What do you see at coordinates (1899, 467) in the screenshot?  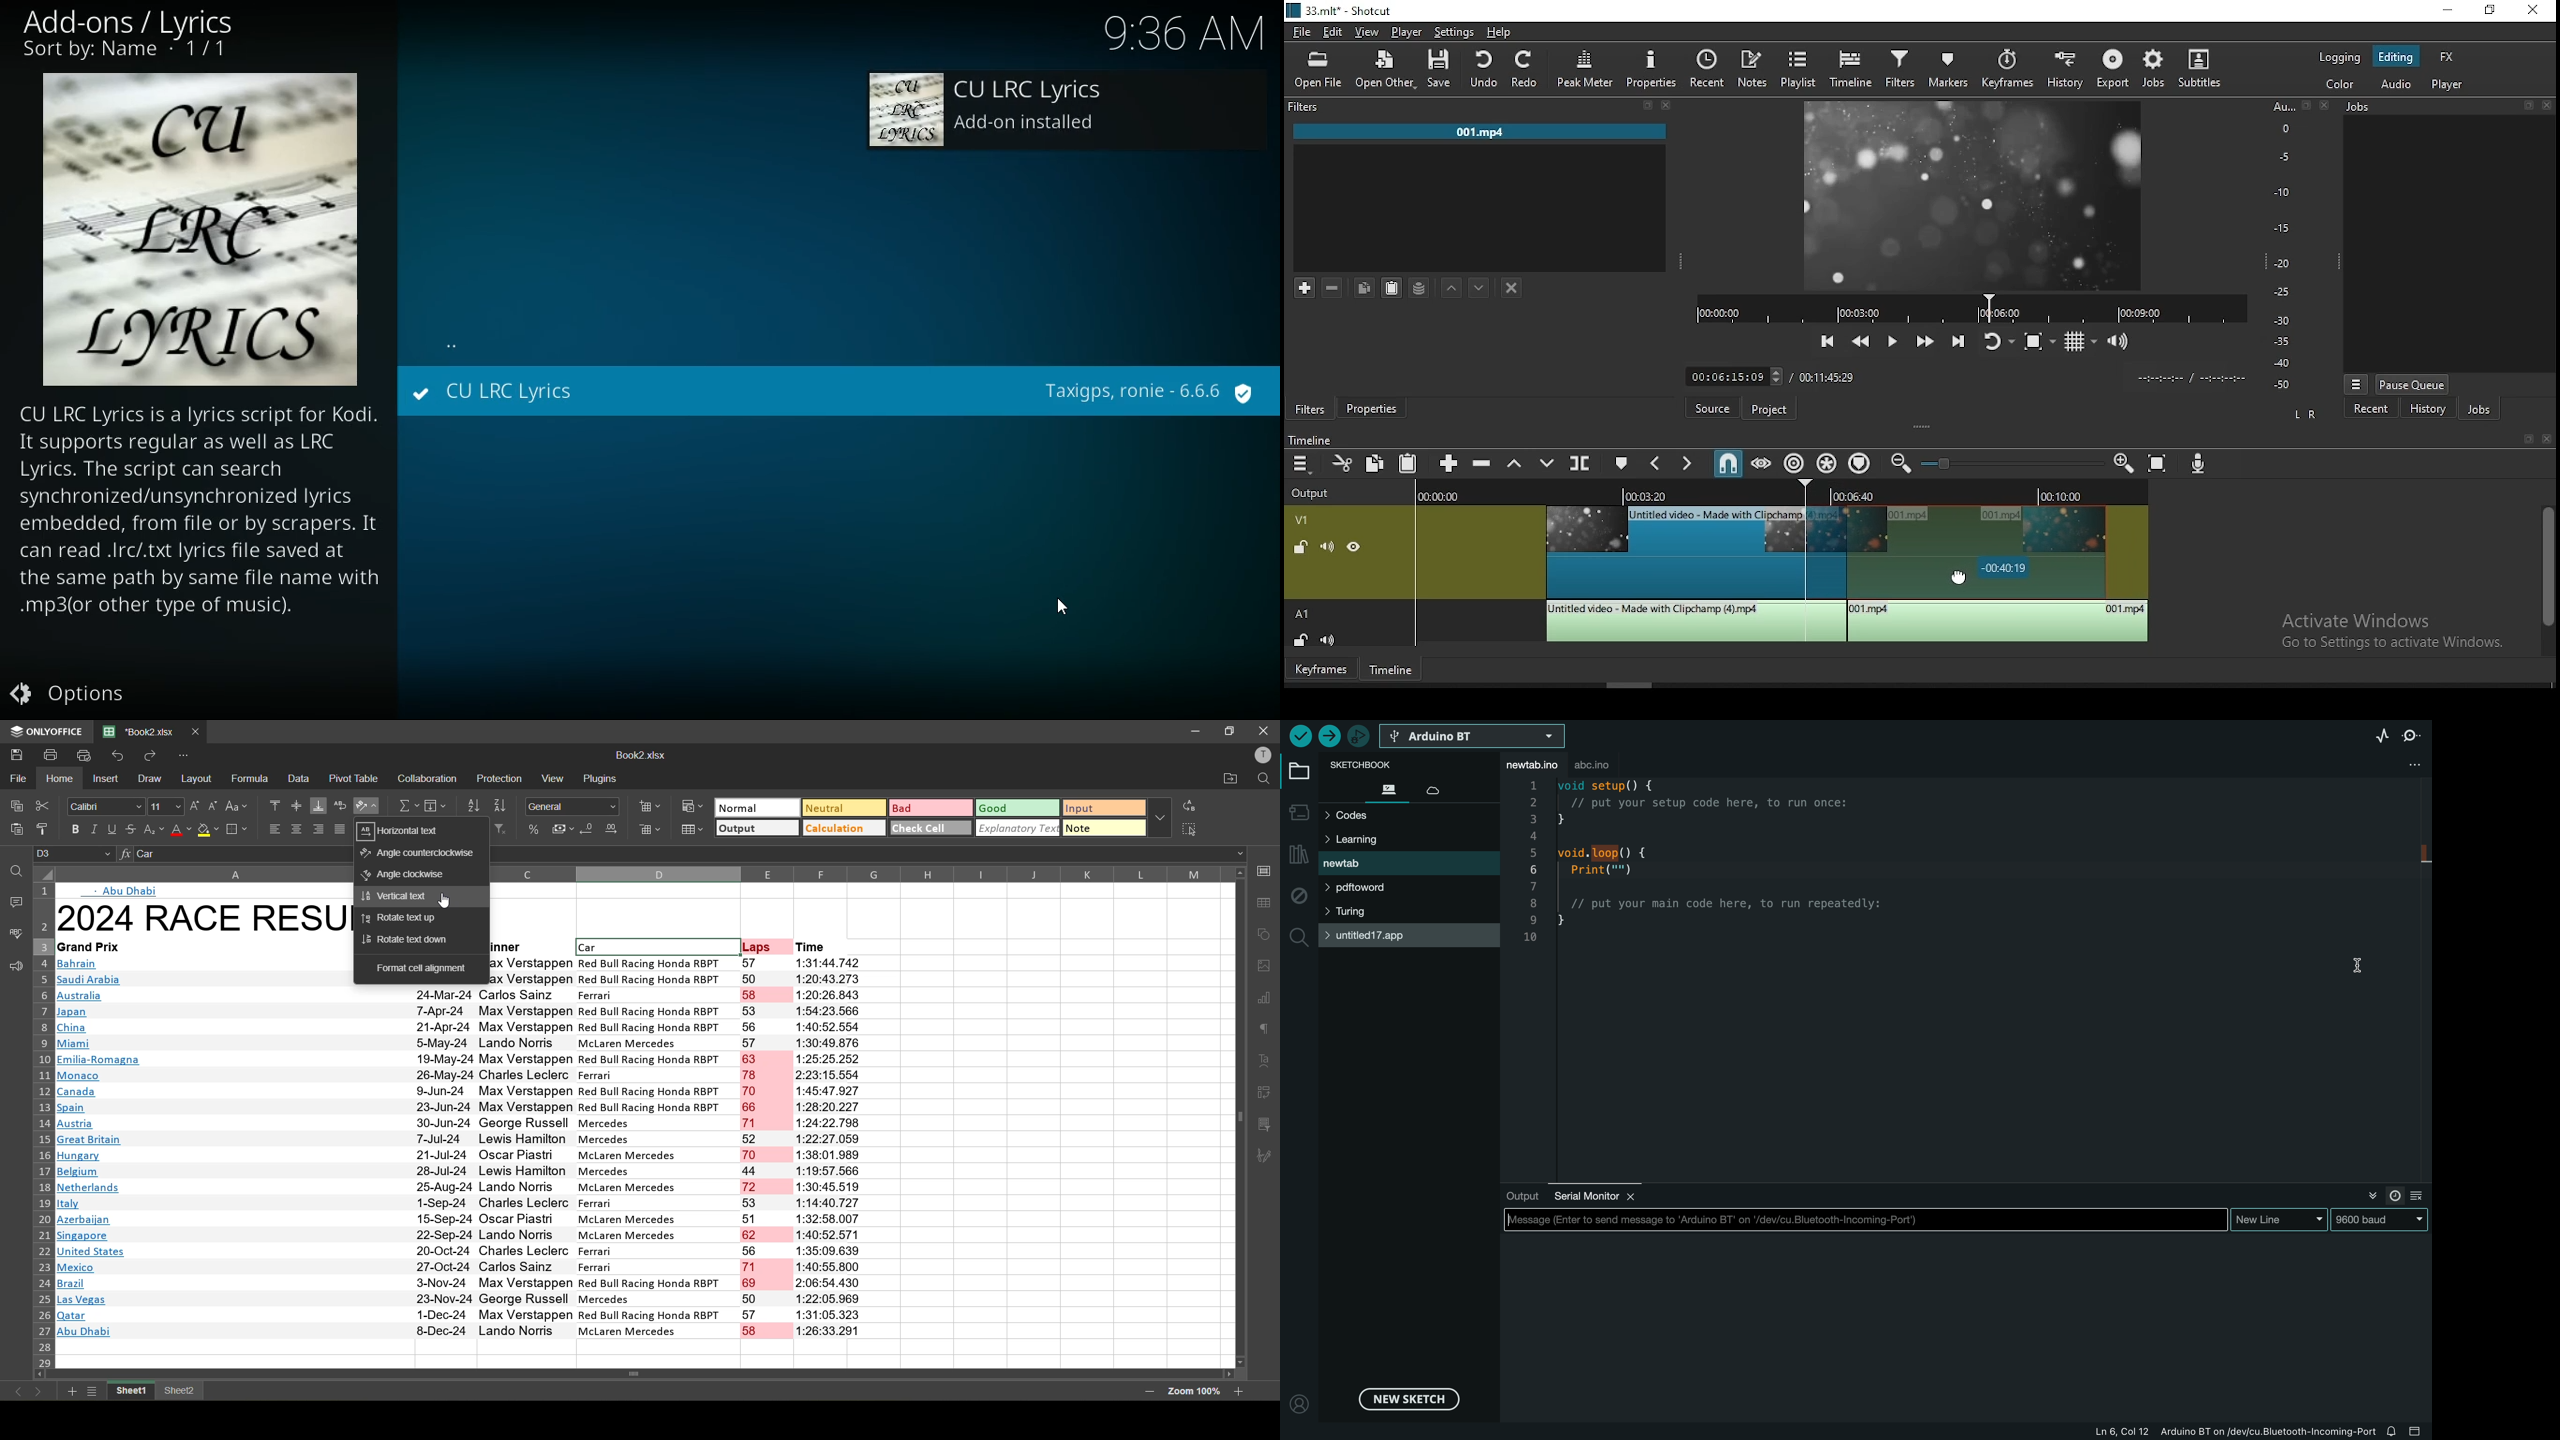 I see `zoom timeline out` at bounding box center [1899, 467].